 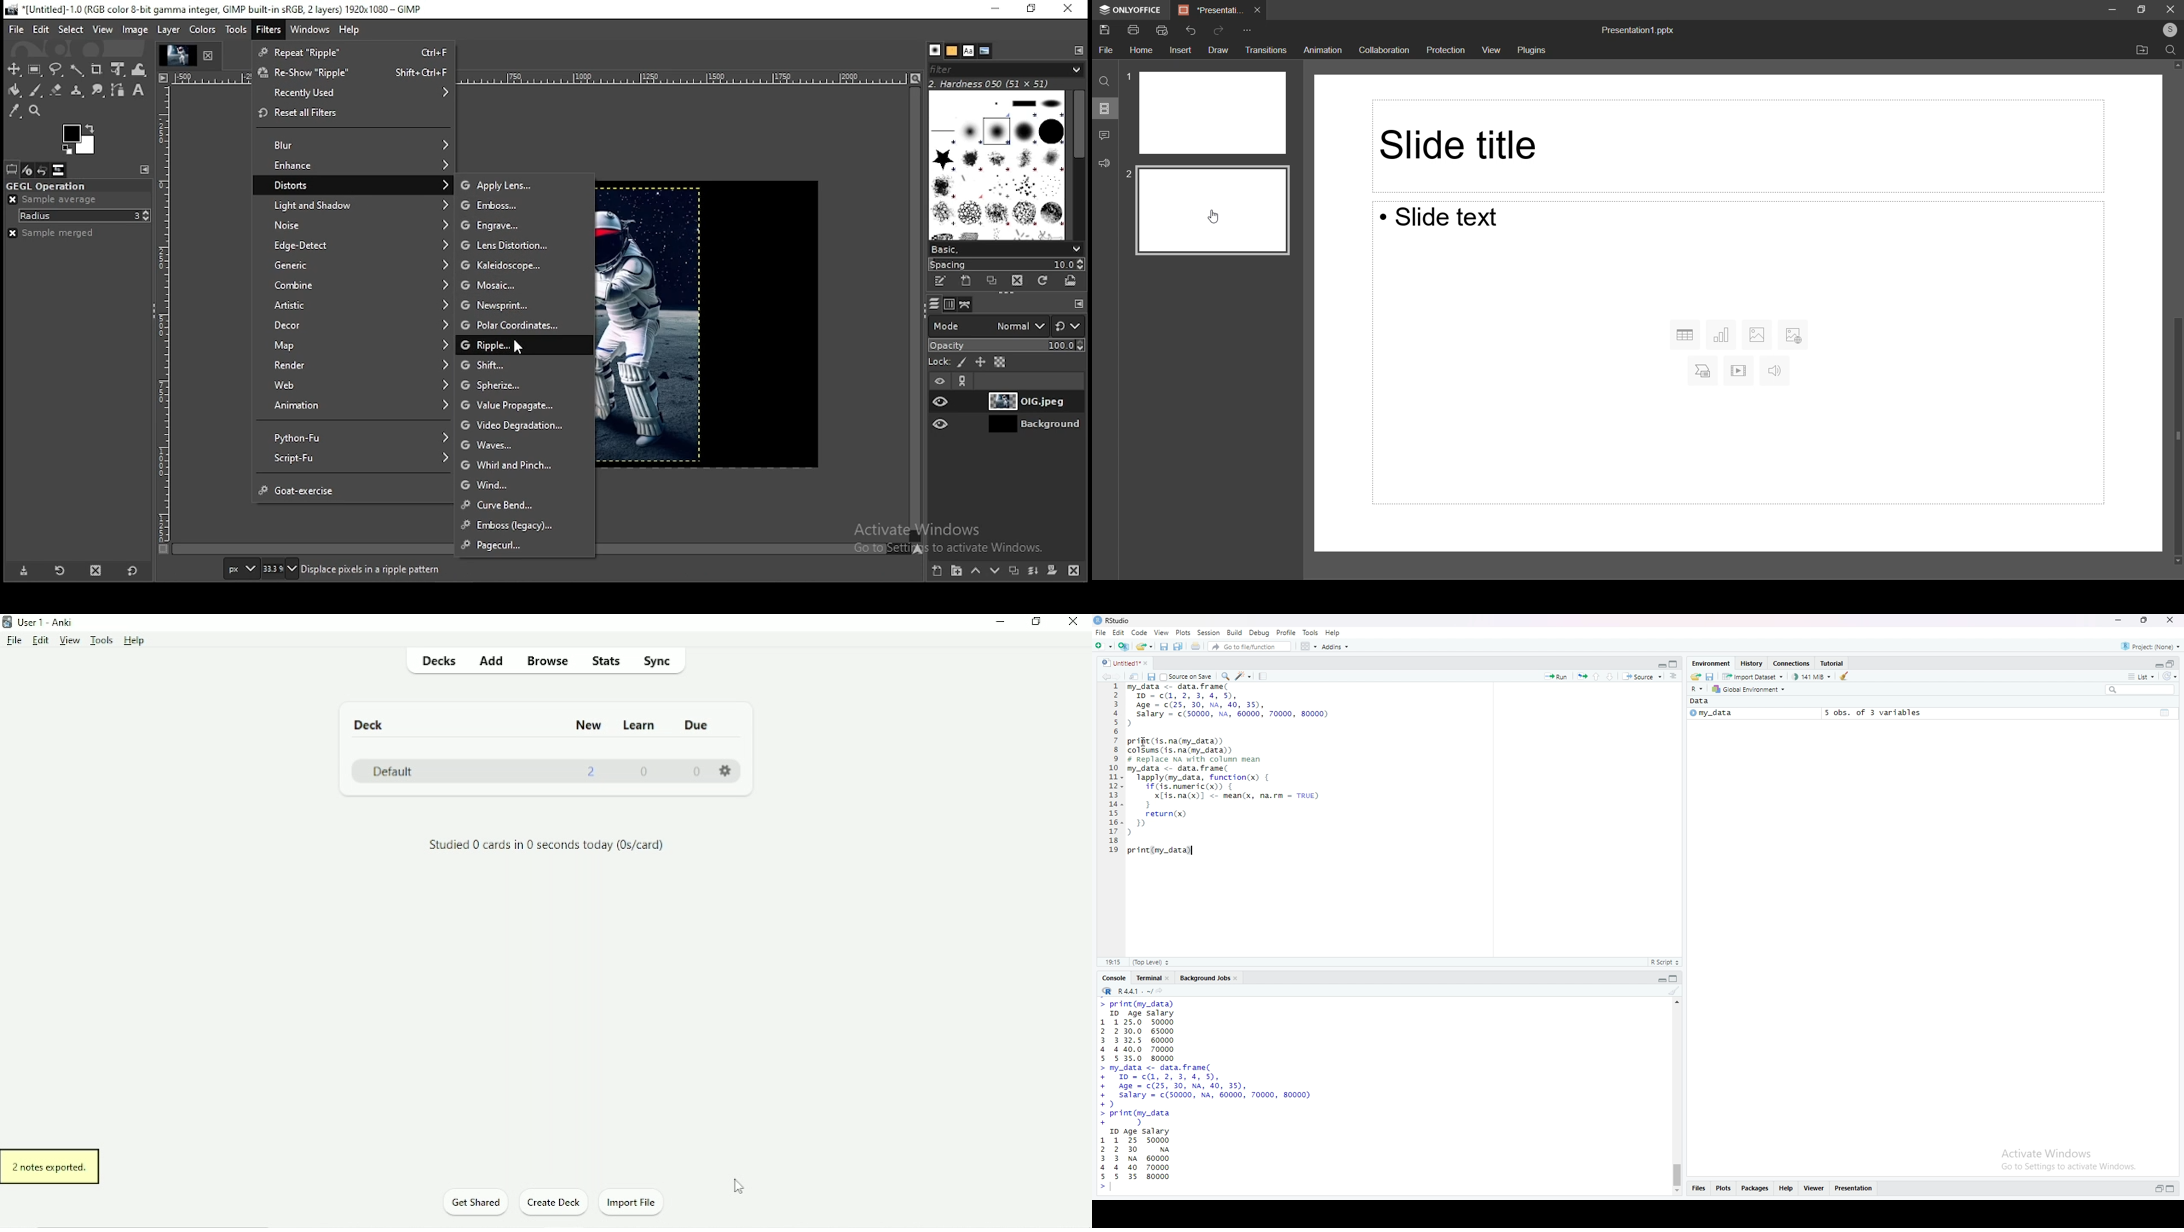 I want to click on switch to another group of modes, so click(x=1069, y=326).